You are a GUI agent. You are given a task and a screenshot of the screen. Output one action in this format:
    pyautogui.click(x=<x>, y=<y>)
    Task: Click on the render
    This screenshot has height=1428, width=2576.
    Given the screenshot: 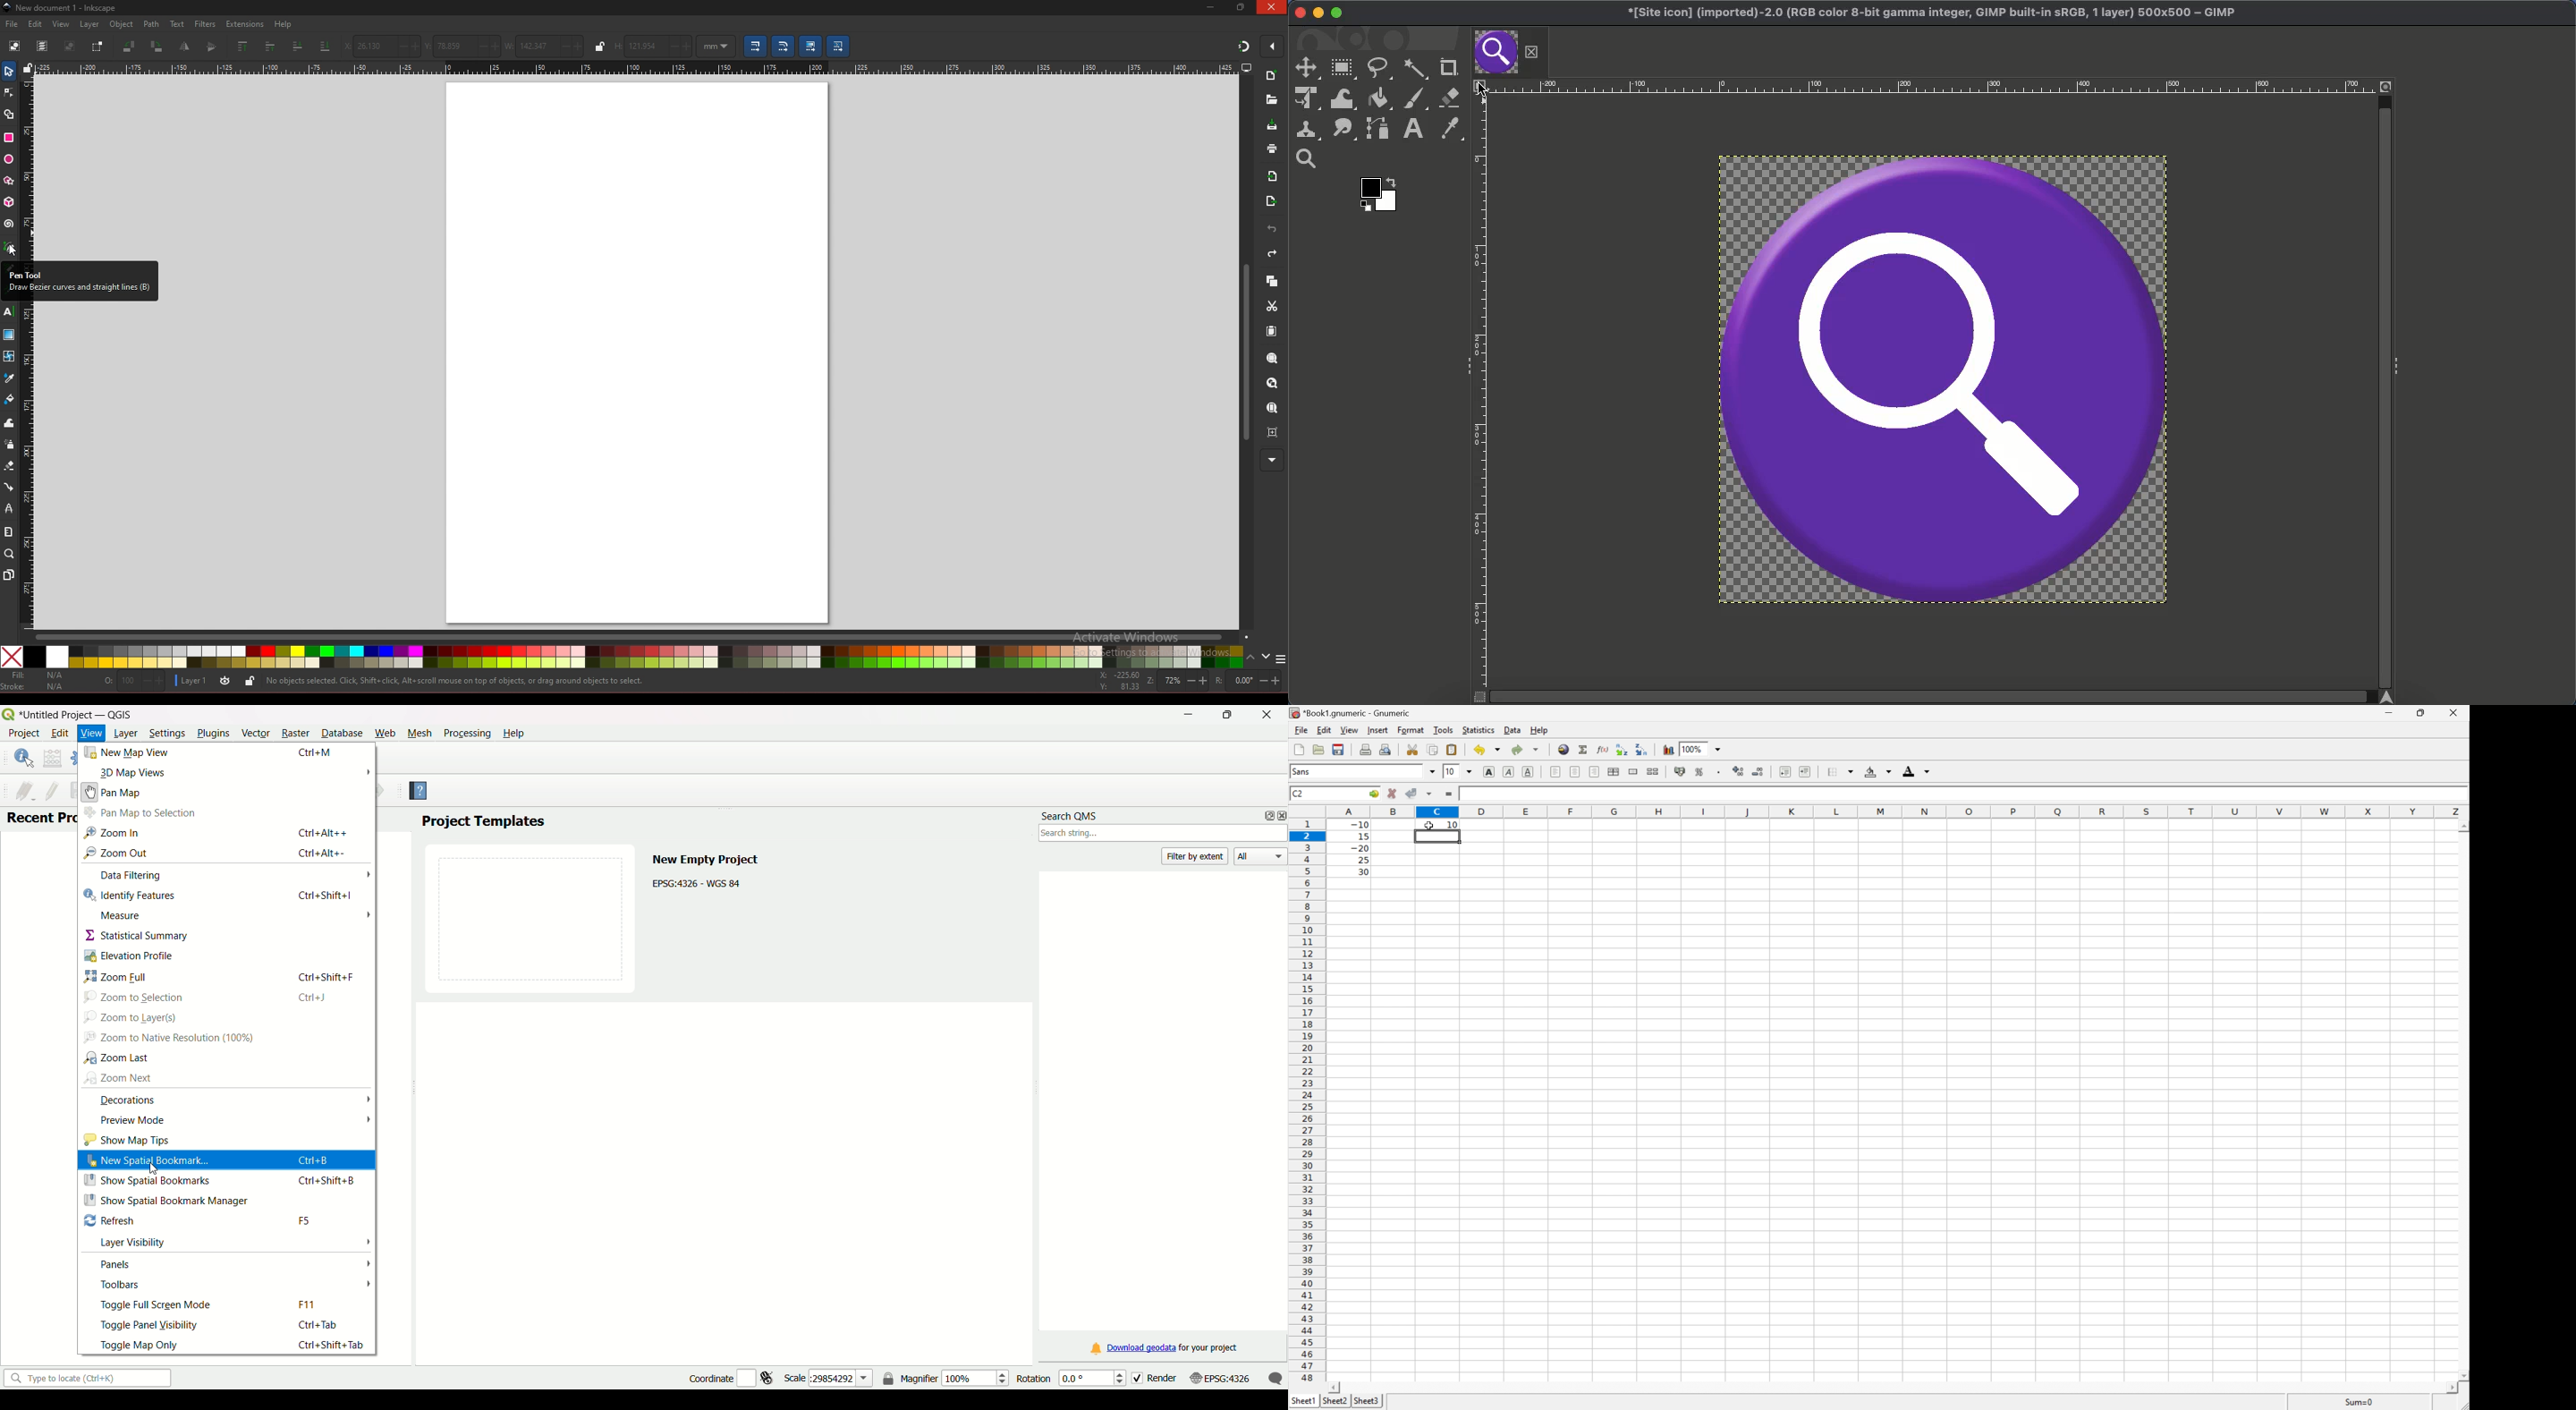 What is the action you would take?
    pyautogui.click(x=1154, y=1377)
    